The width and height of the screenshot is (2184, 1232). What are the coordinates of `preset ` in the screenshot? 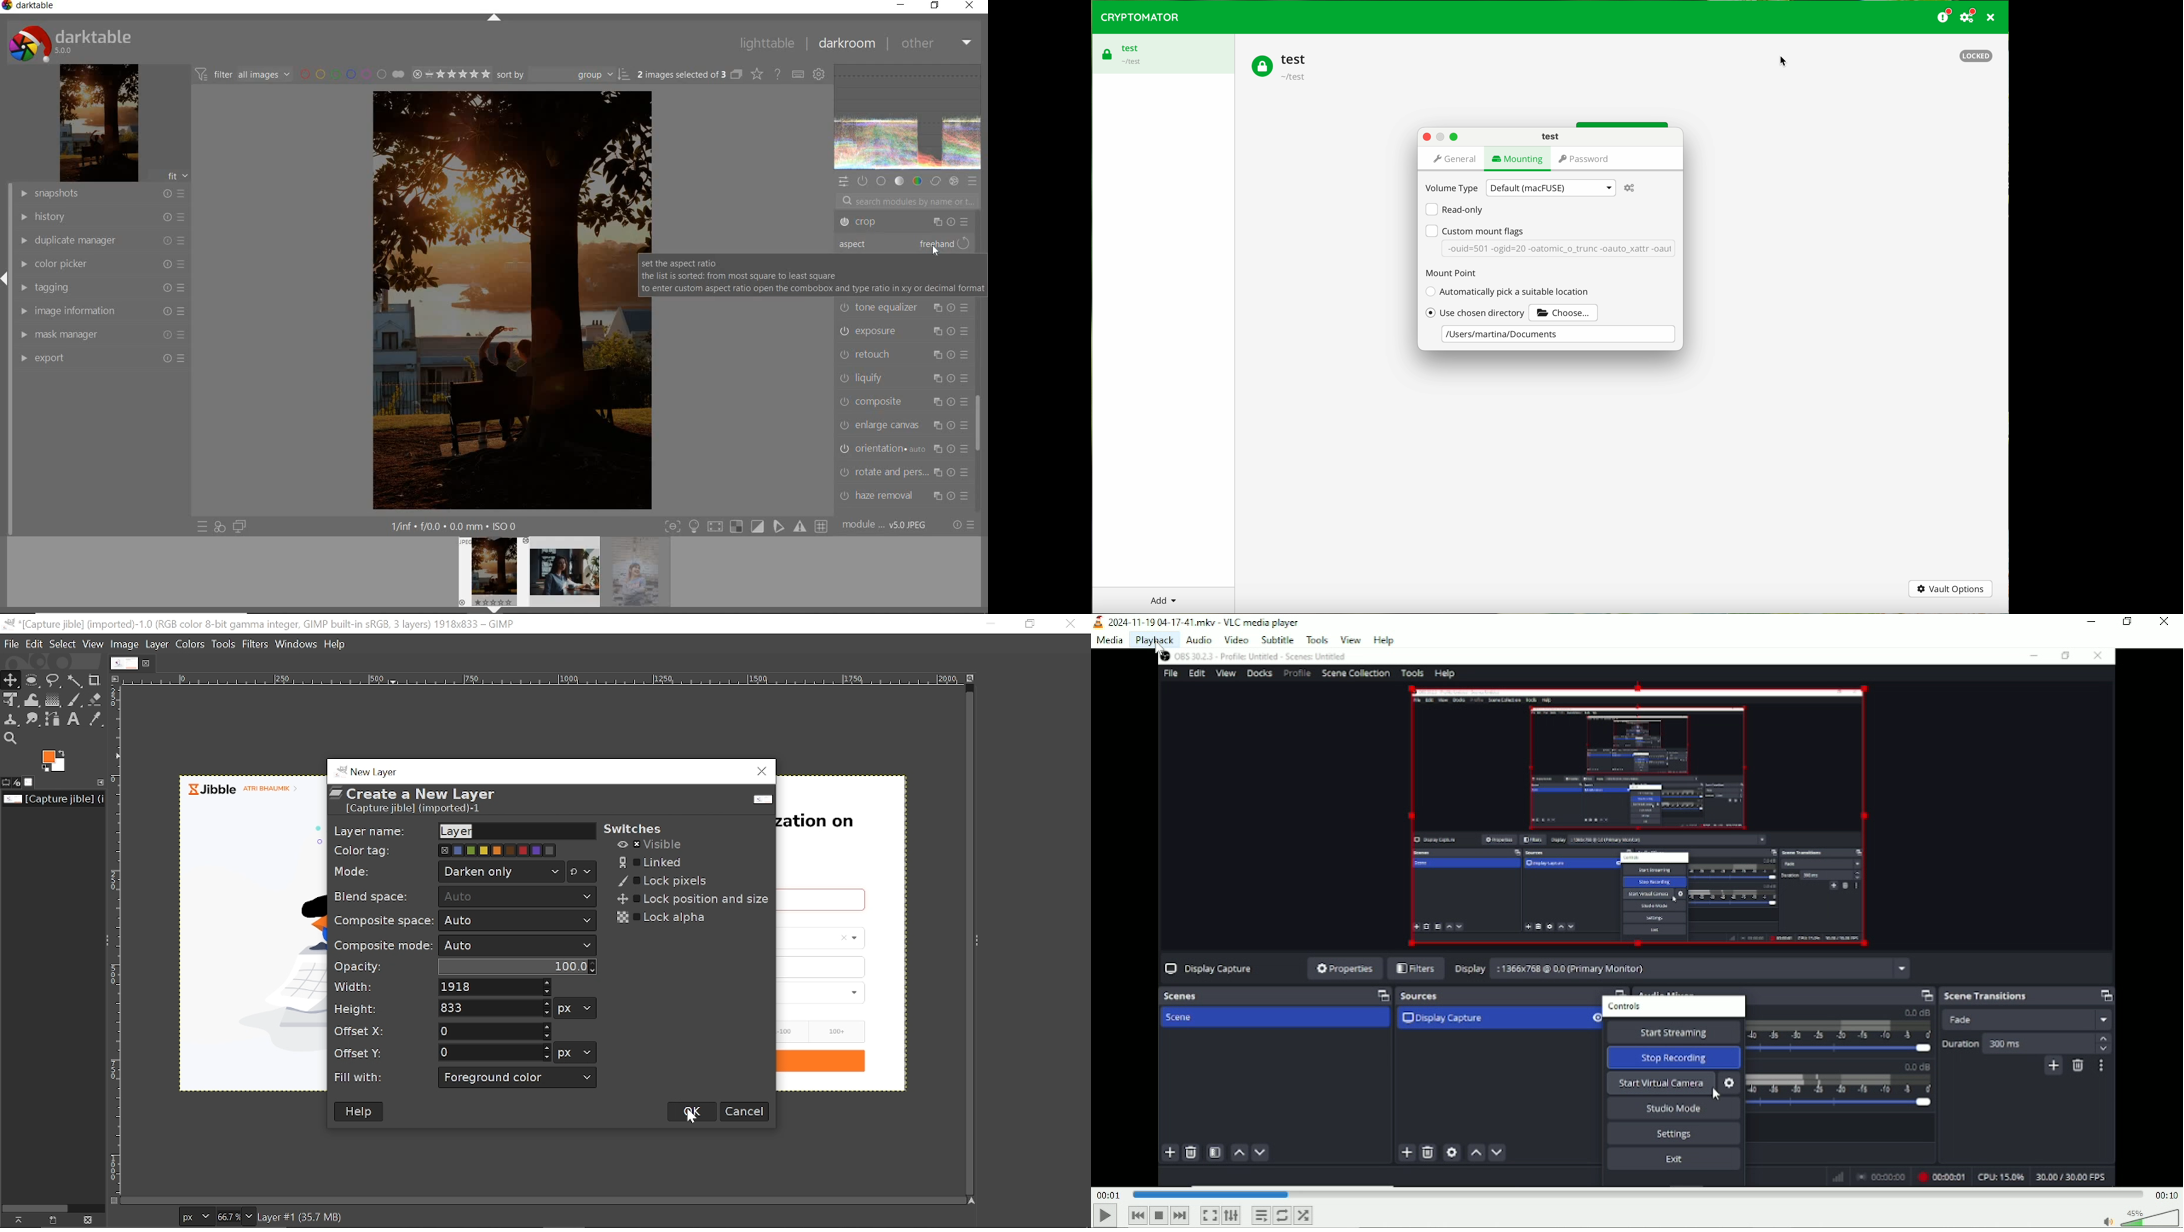 It's located at (972, 180).